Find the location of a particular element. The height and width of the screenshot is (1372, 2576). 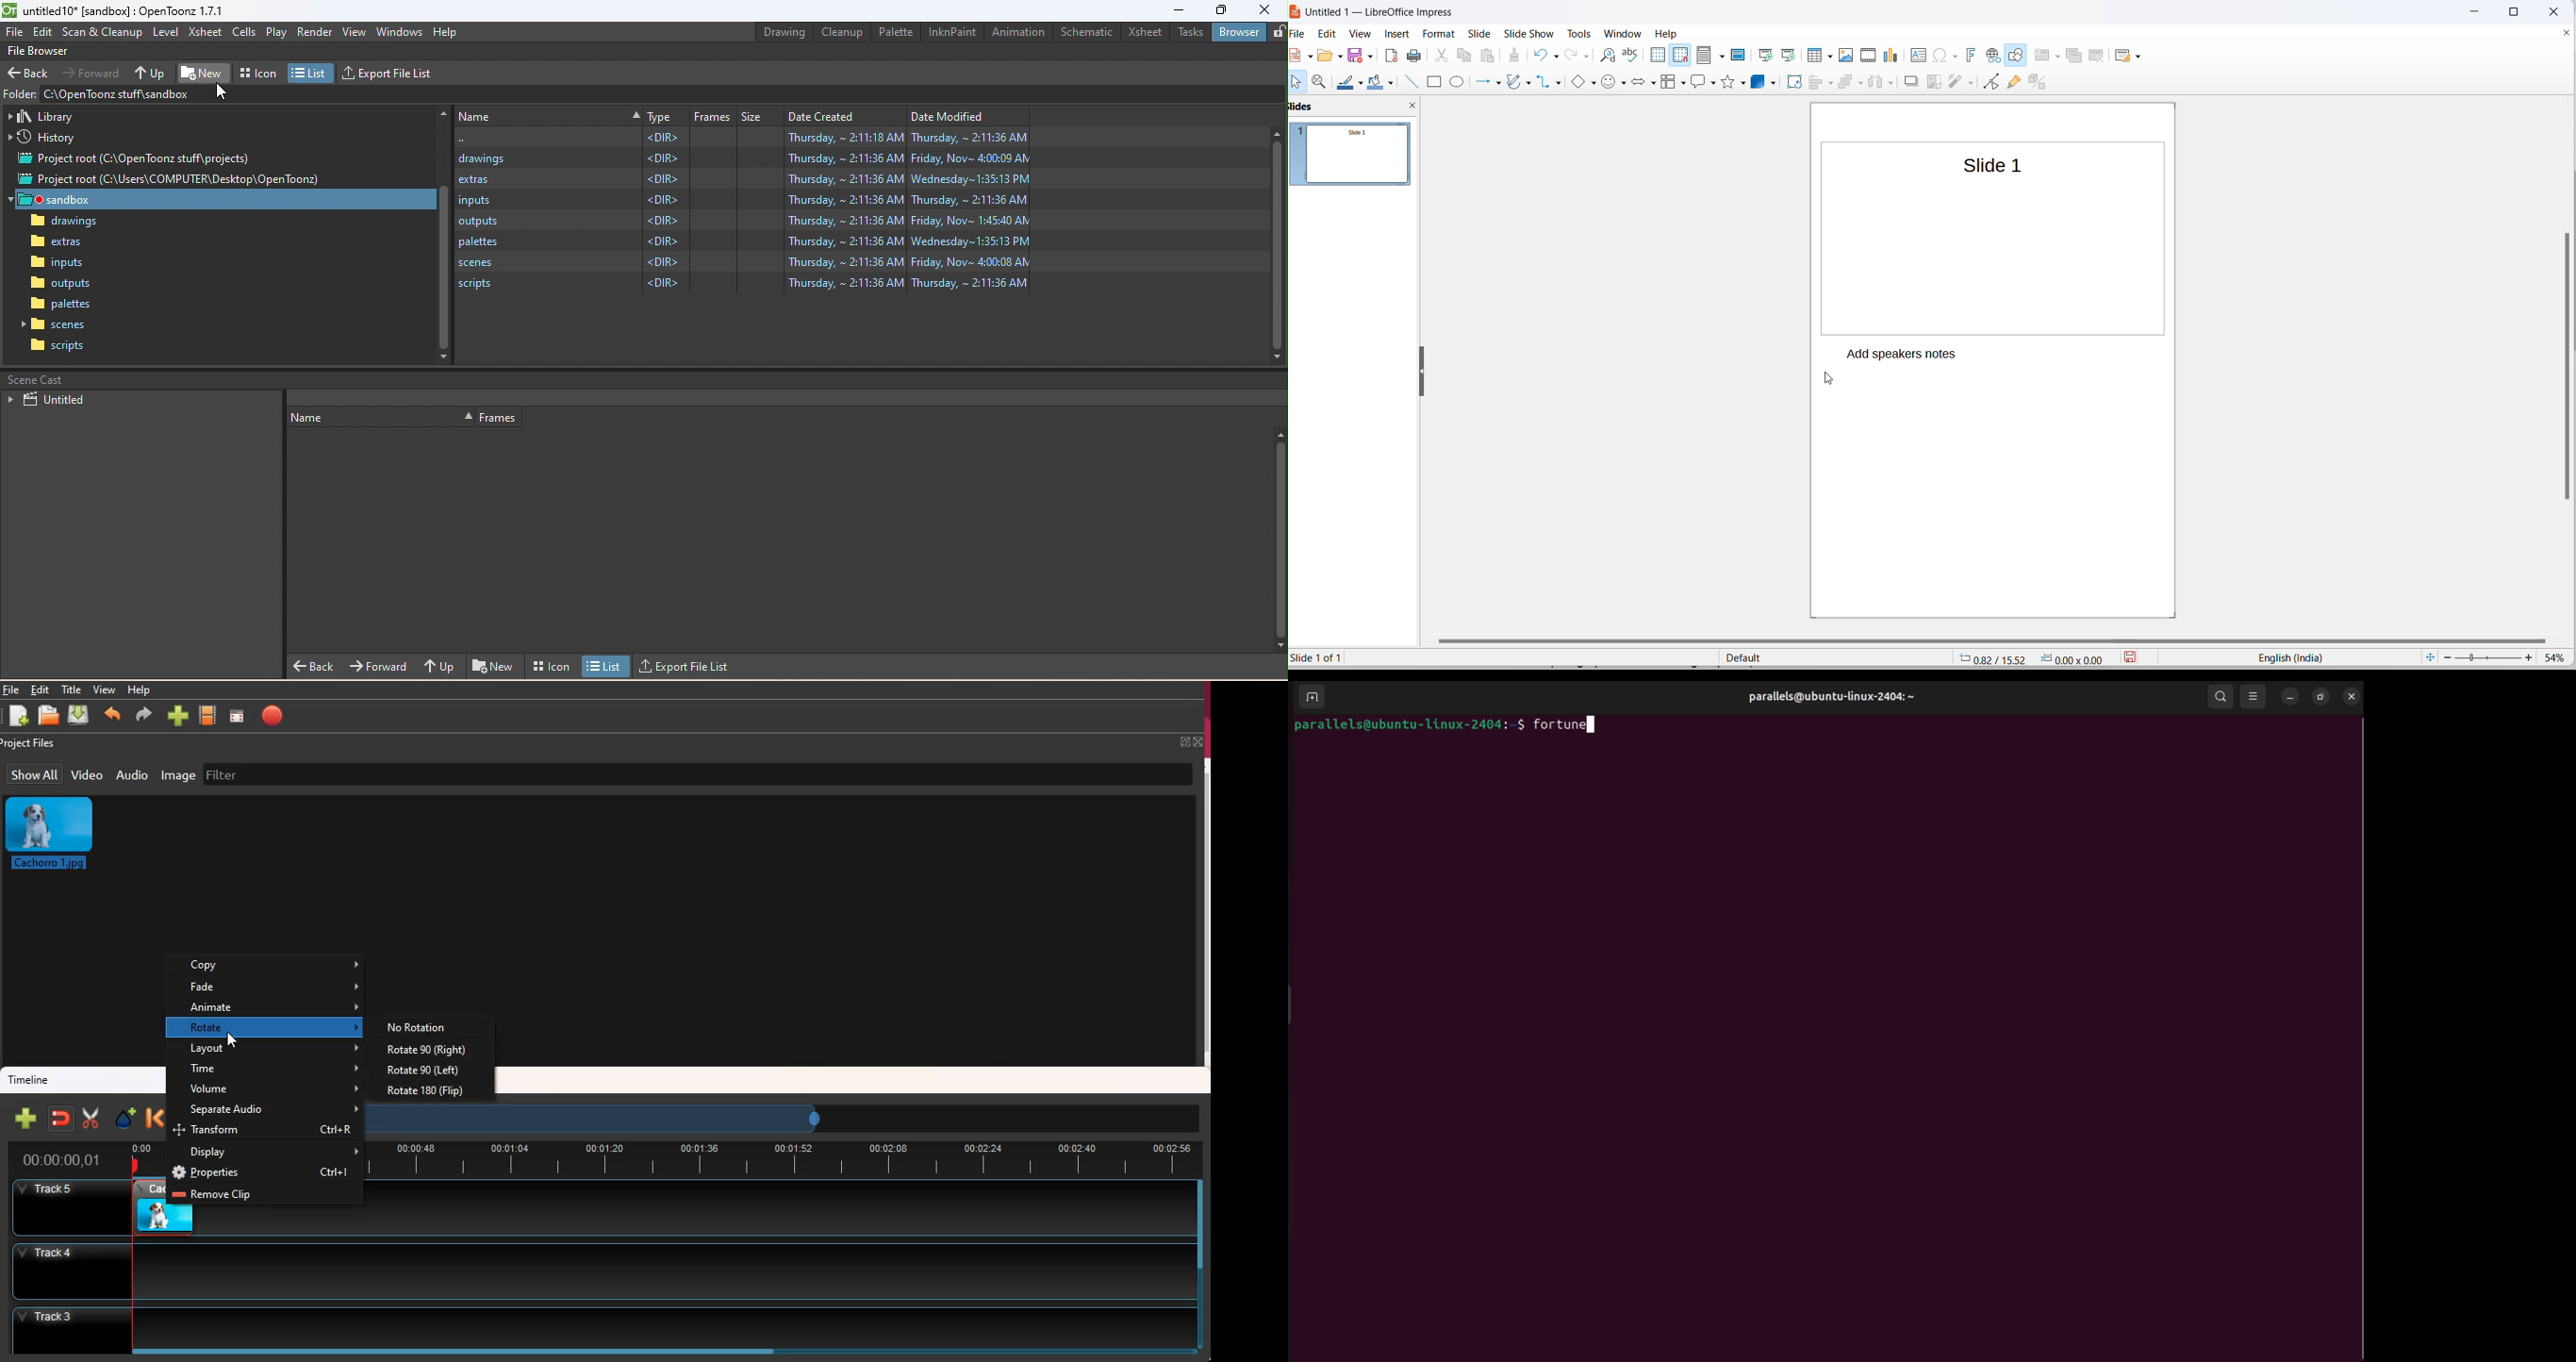

Xsheet is located at coordinates (1147, 32).